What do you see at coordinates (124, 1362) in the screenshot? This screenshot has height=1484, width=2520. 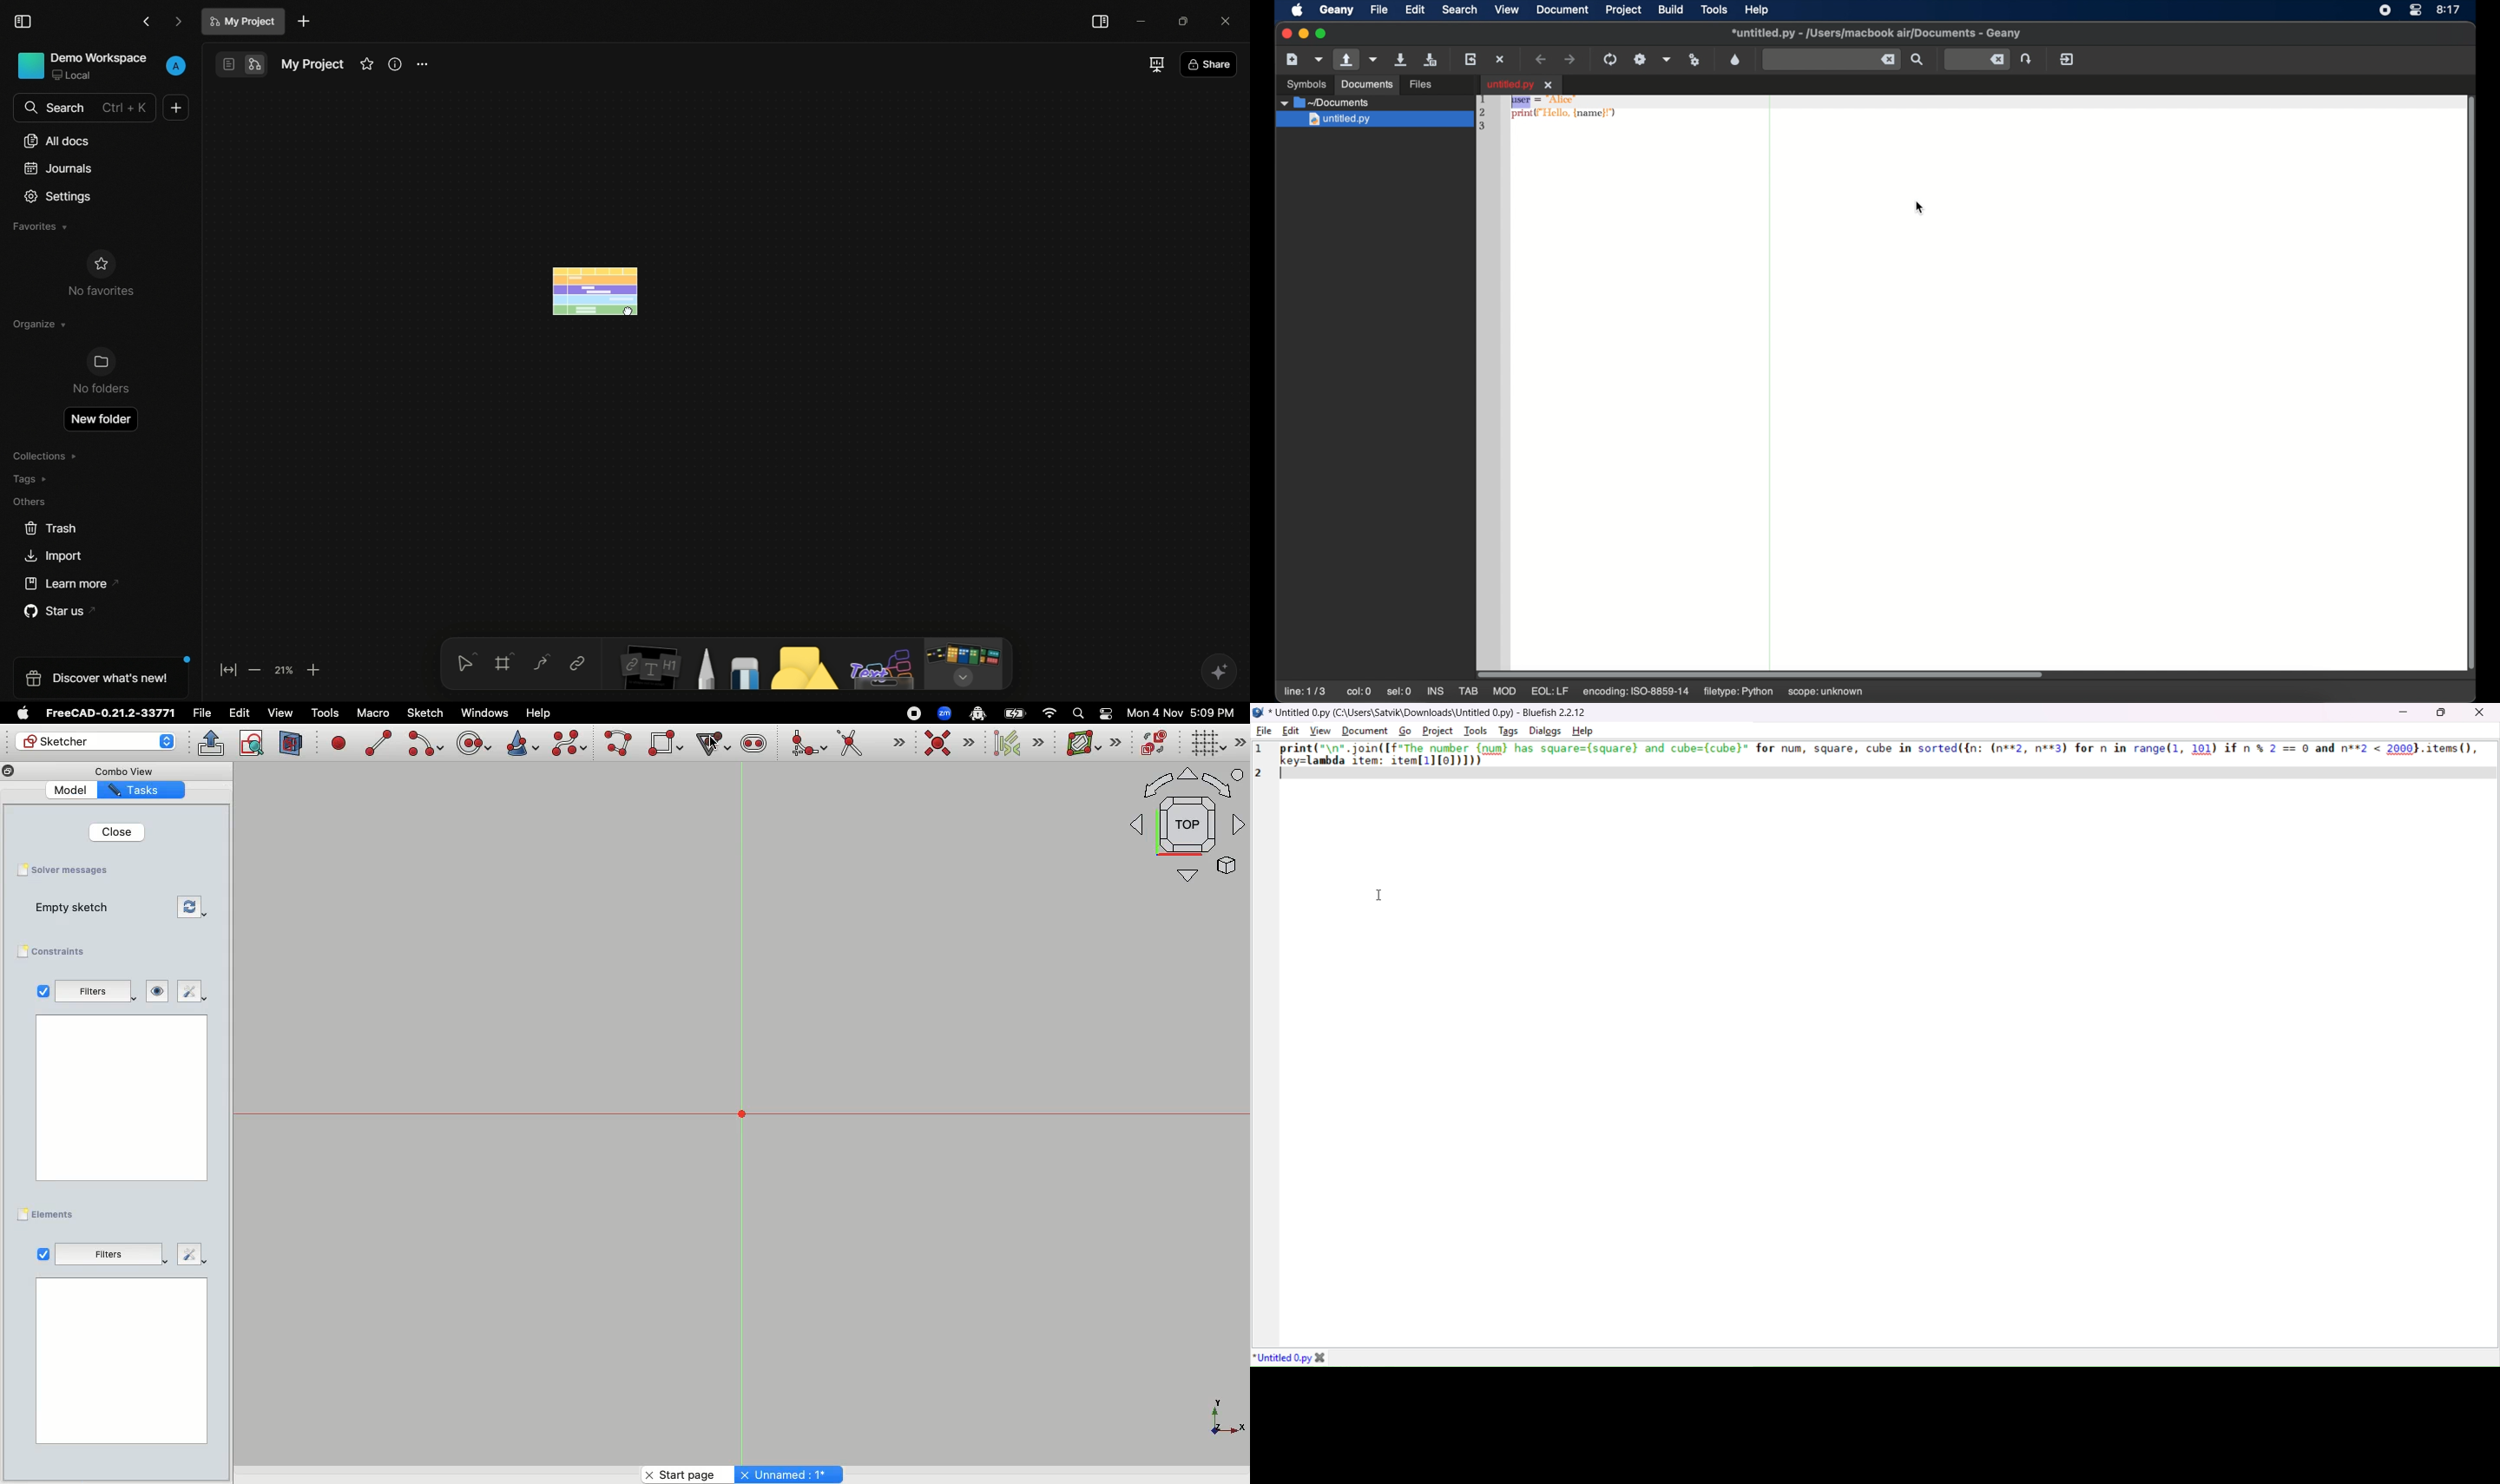 I see `Blank page` at bounding box center [124, 1362].